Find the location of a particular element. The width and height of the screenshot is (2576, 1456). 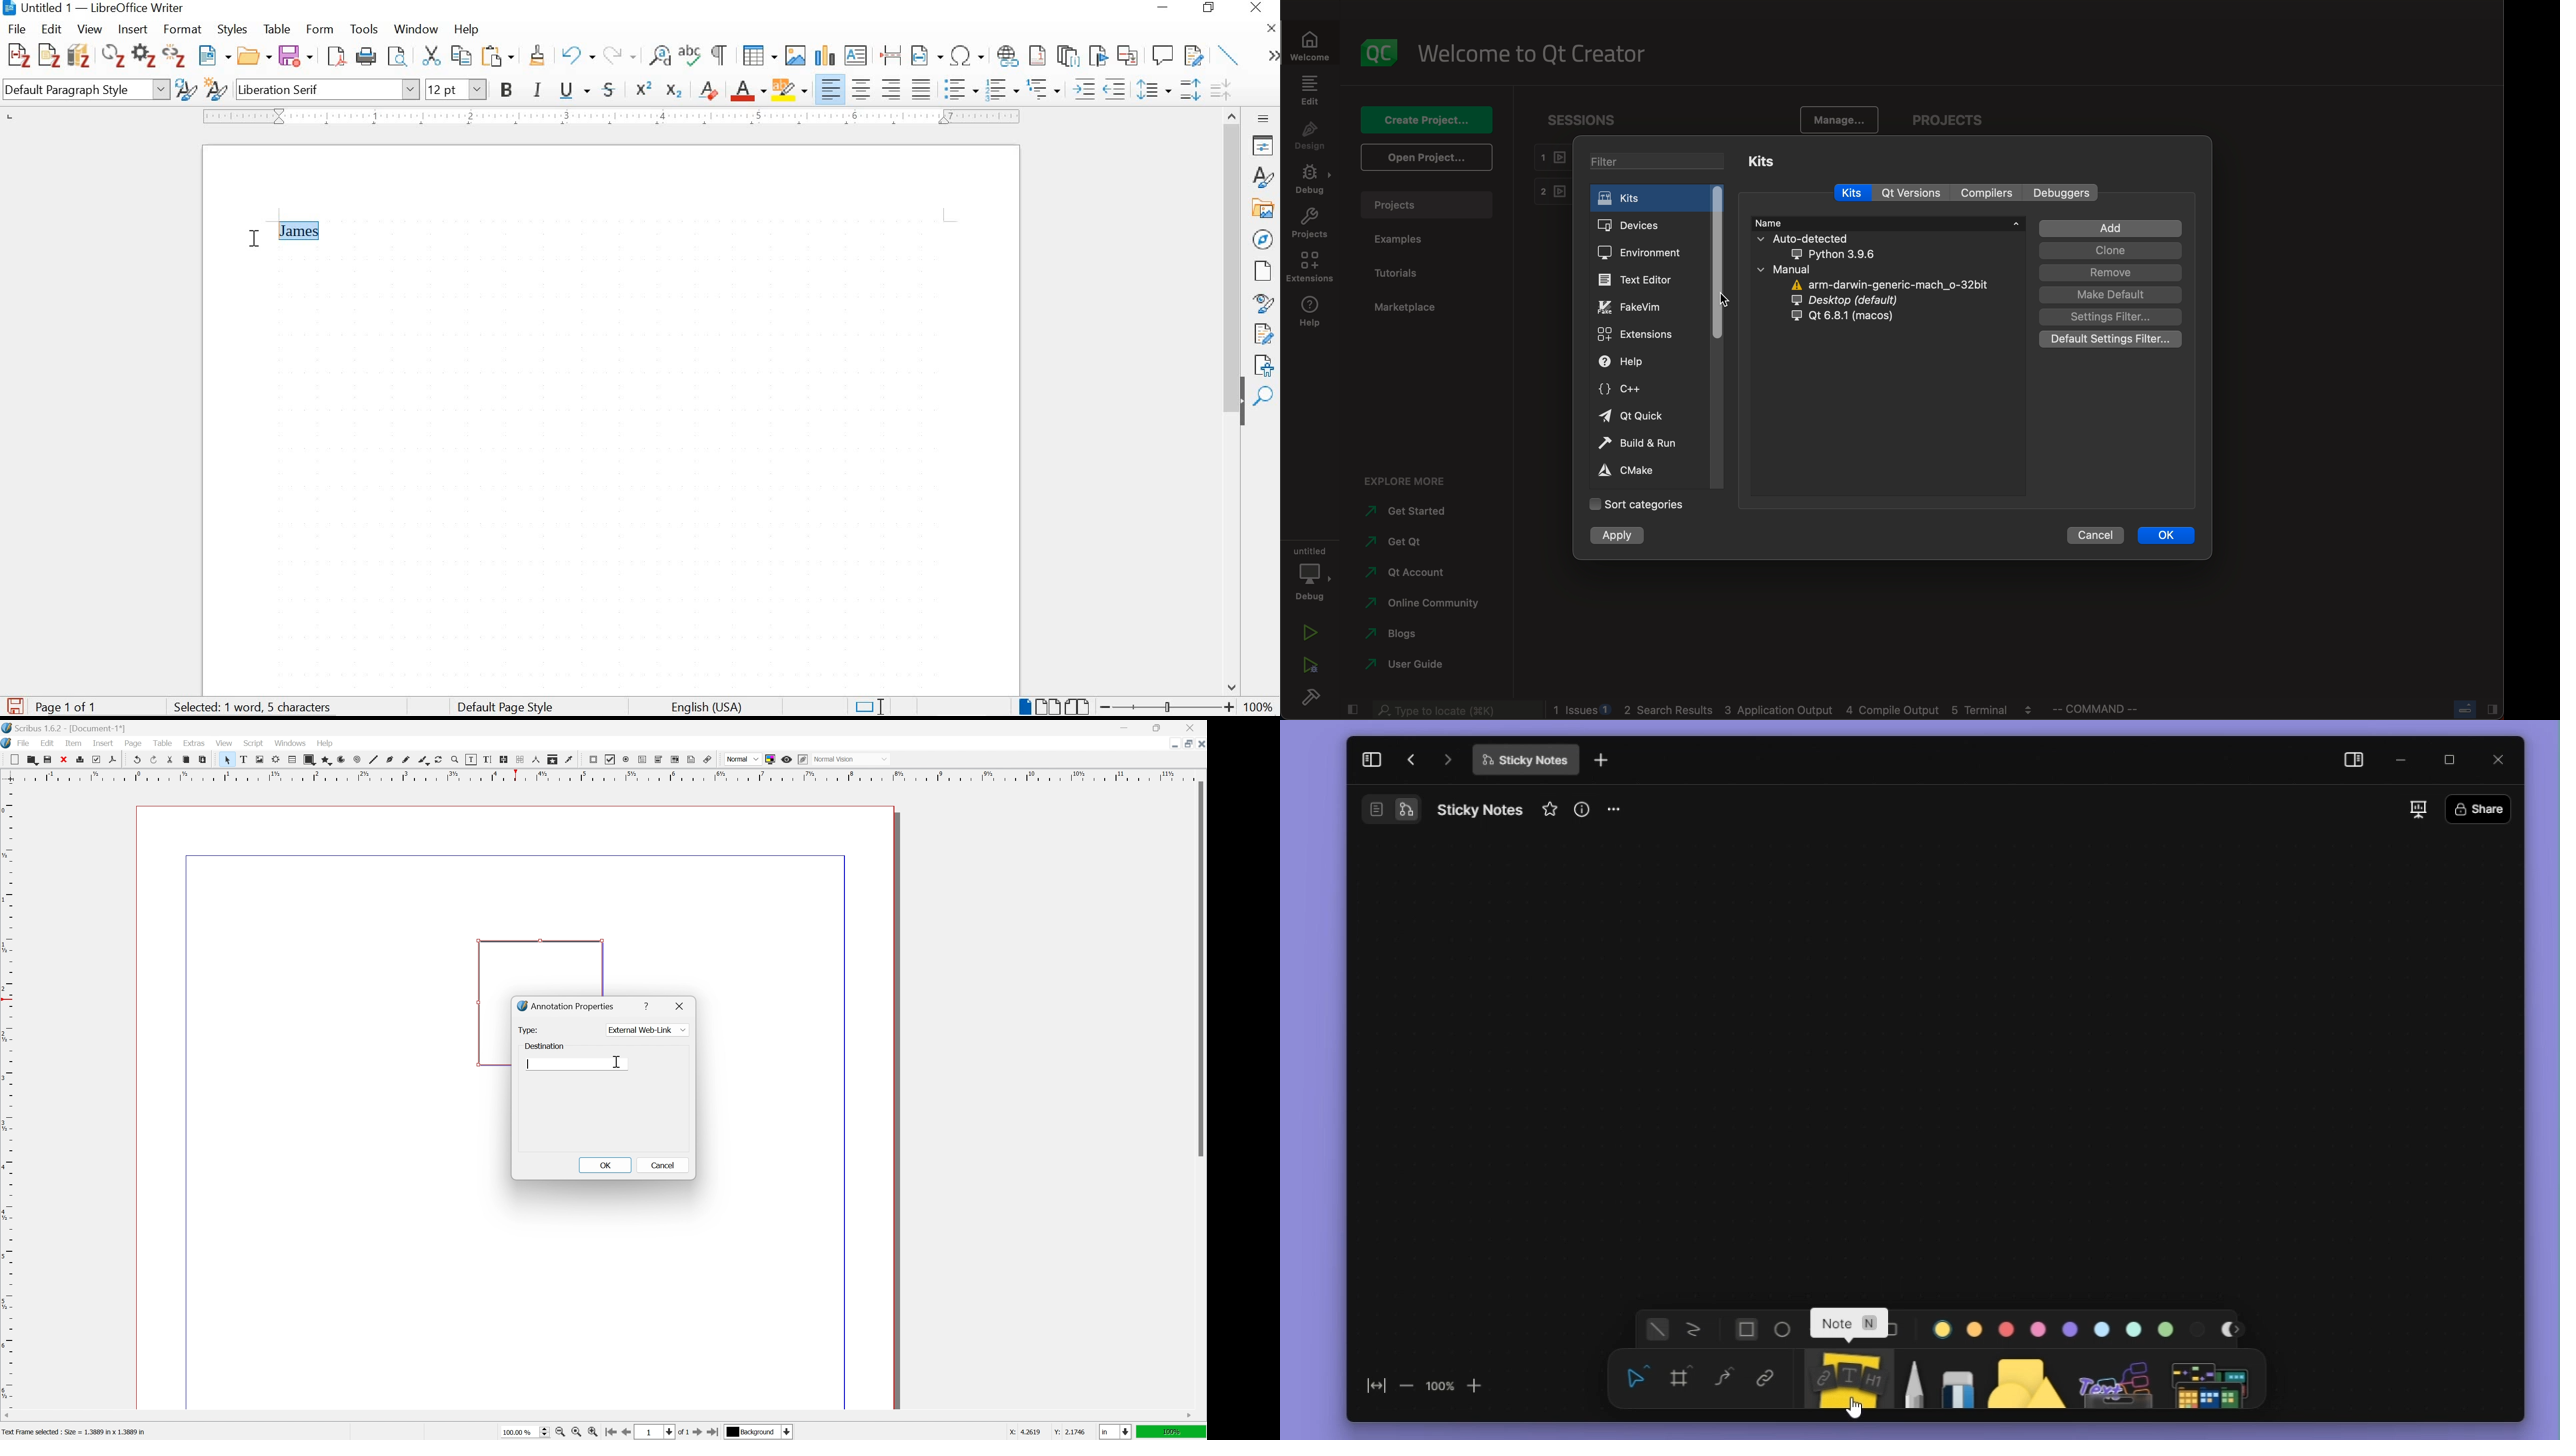

design is located at coordinates (1307, 136).